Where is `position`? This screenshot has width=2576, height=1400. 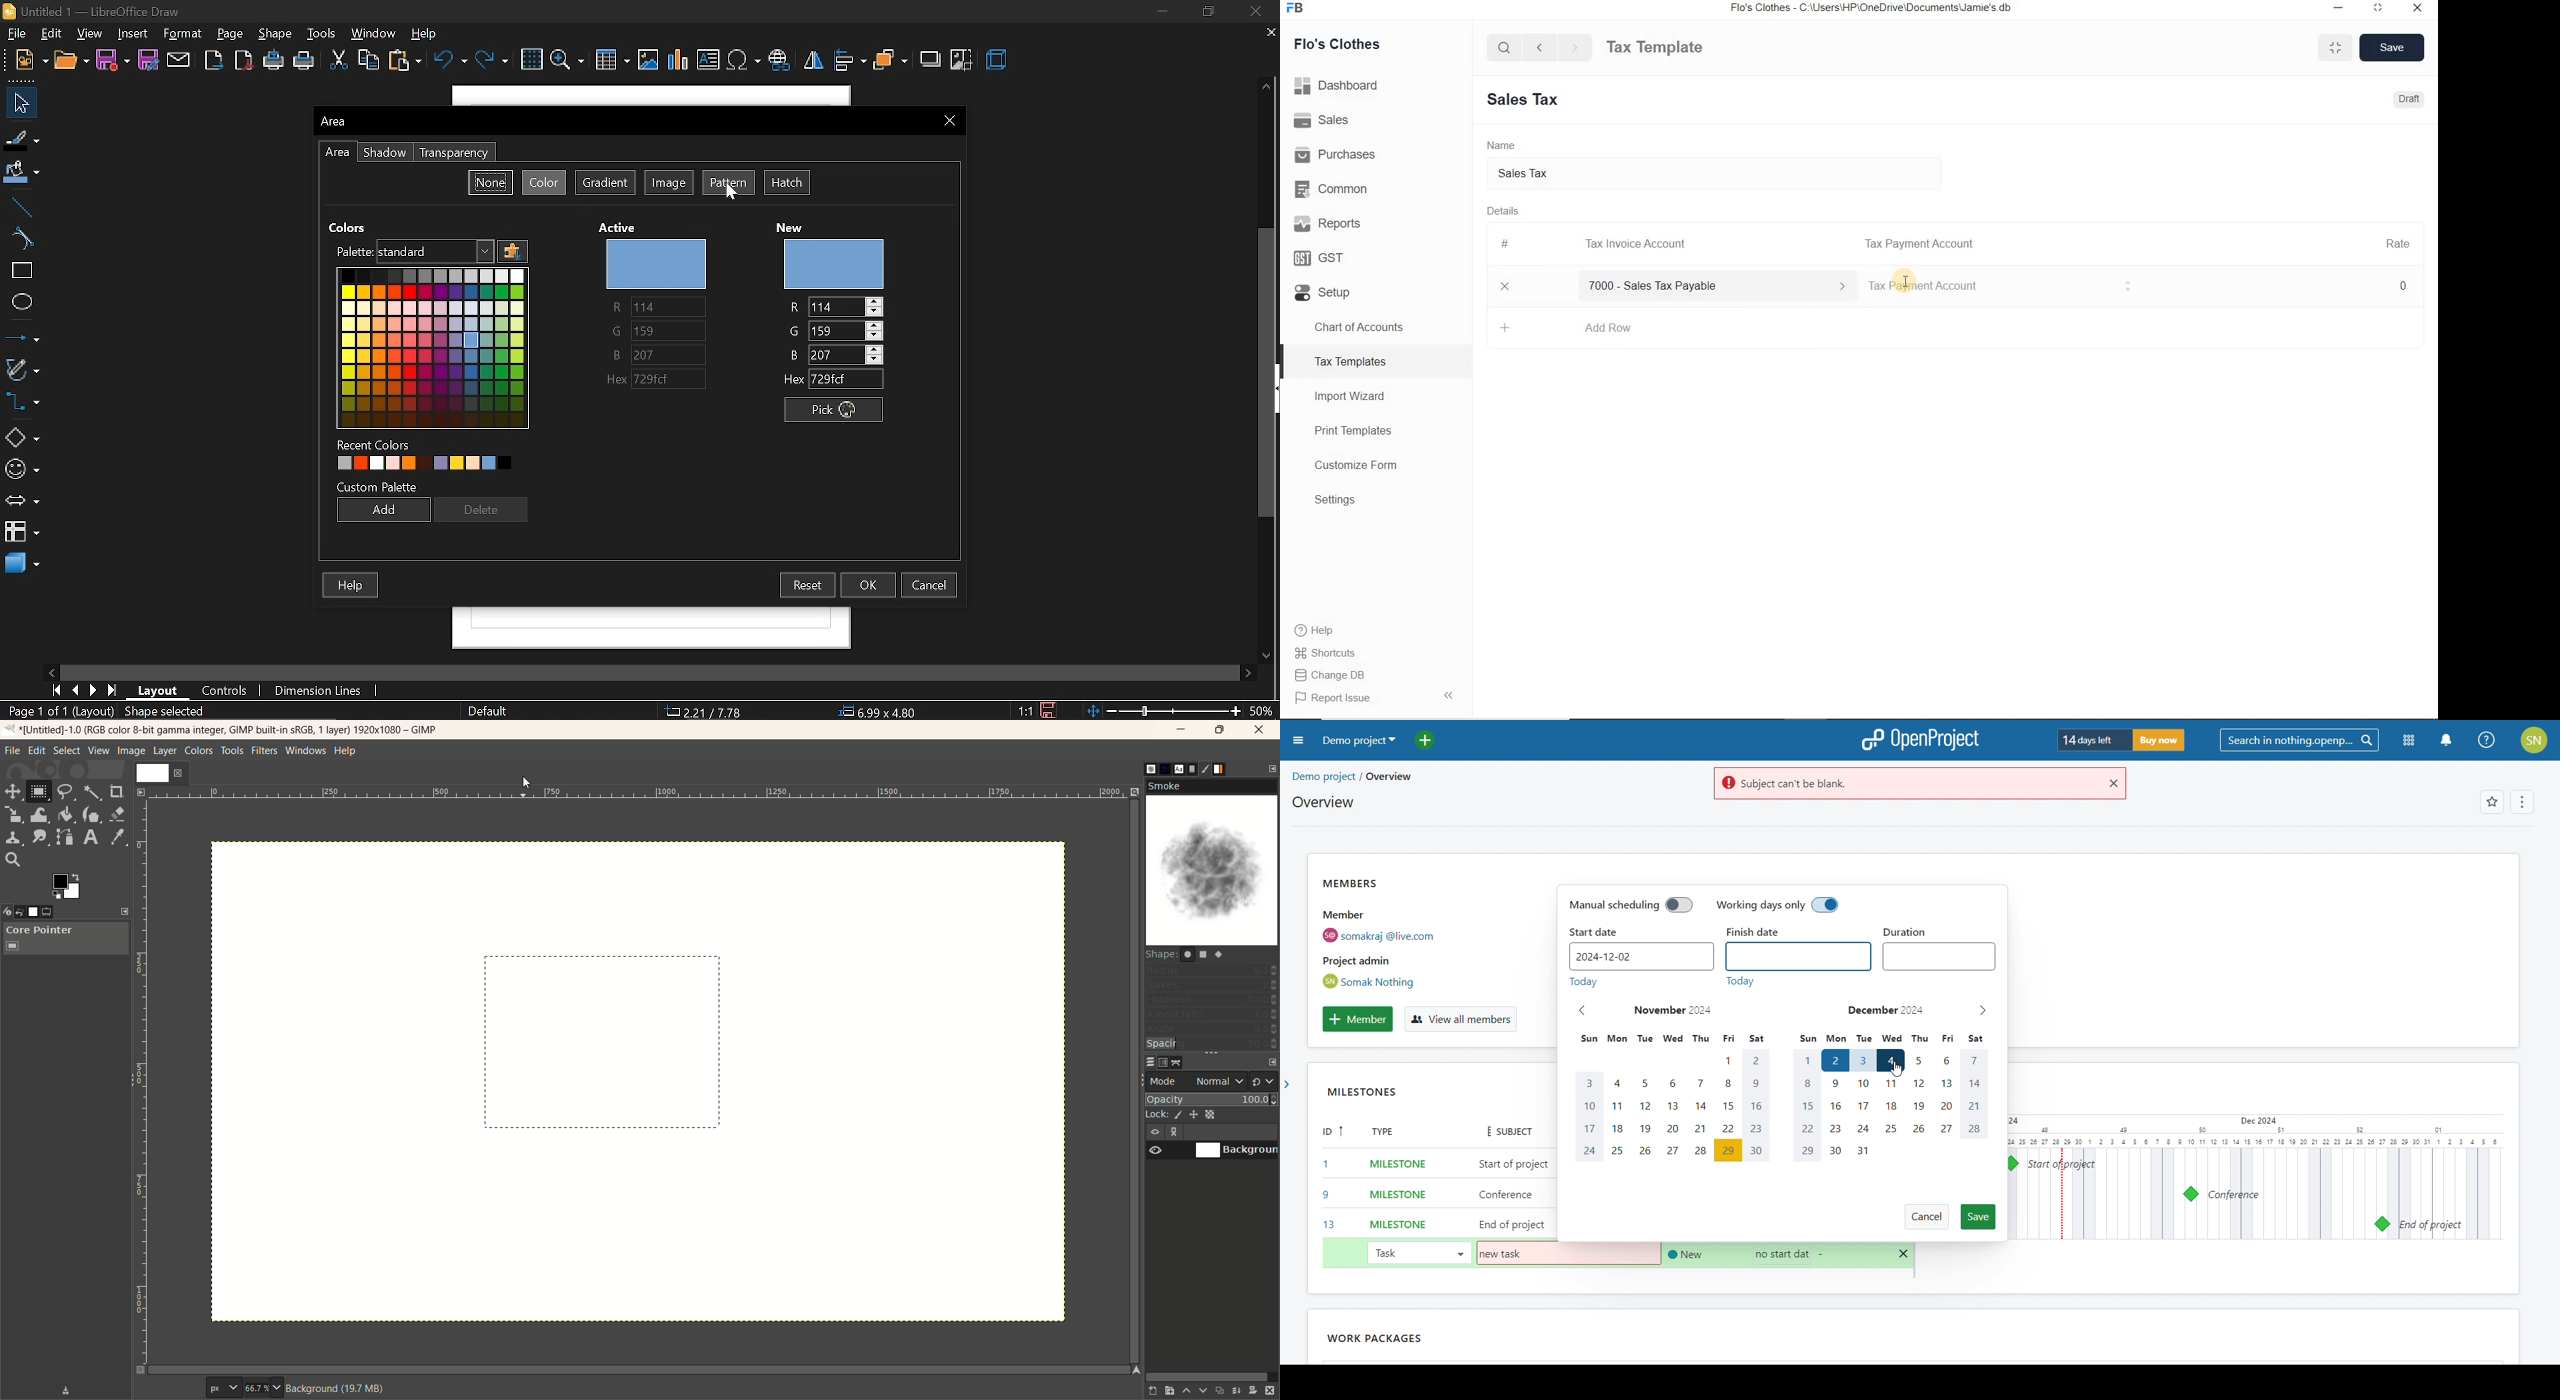 position is located at coordinates (883, 710).